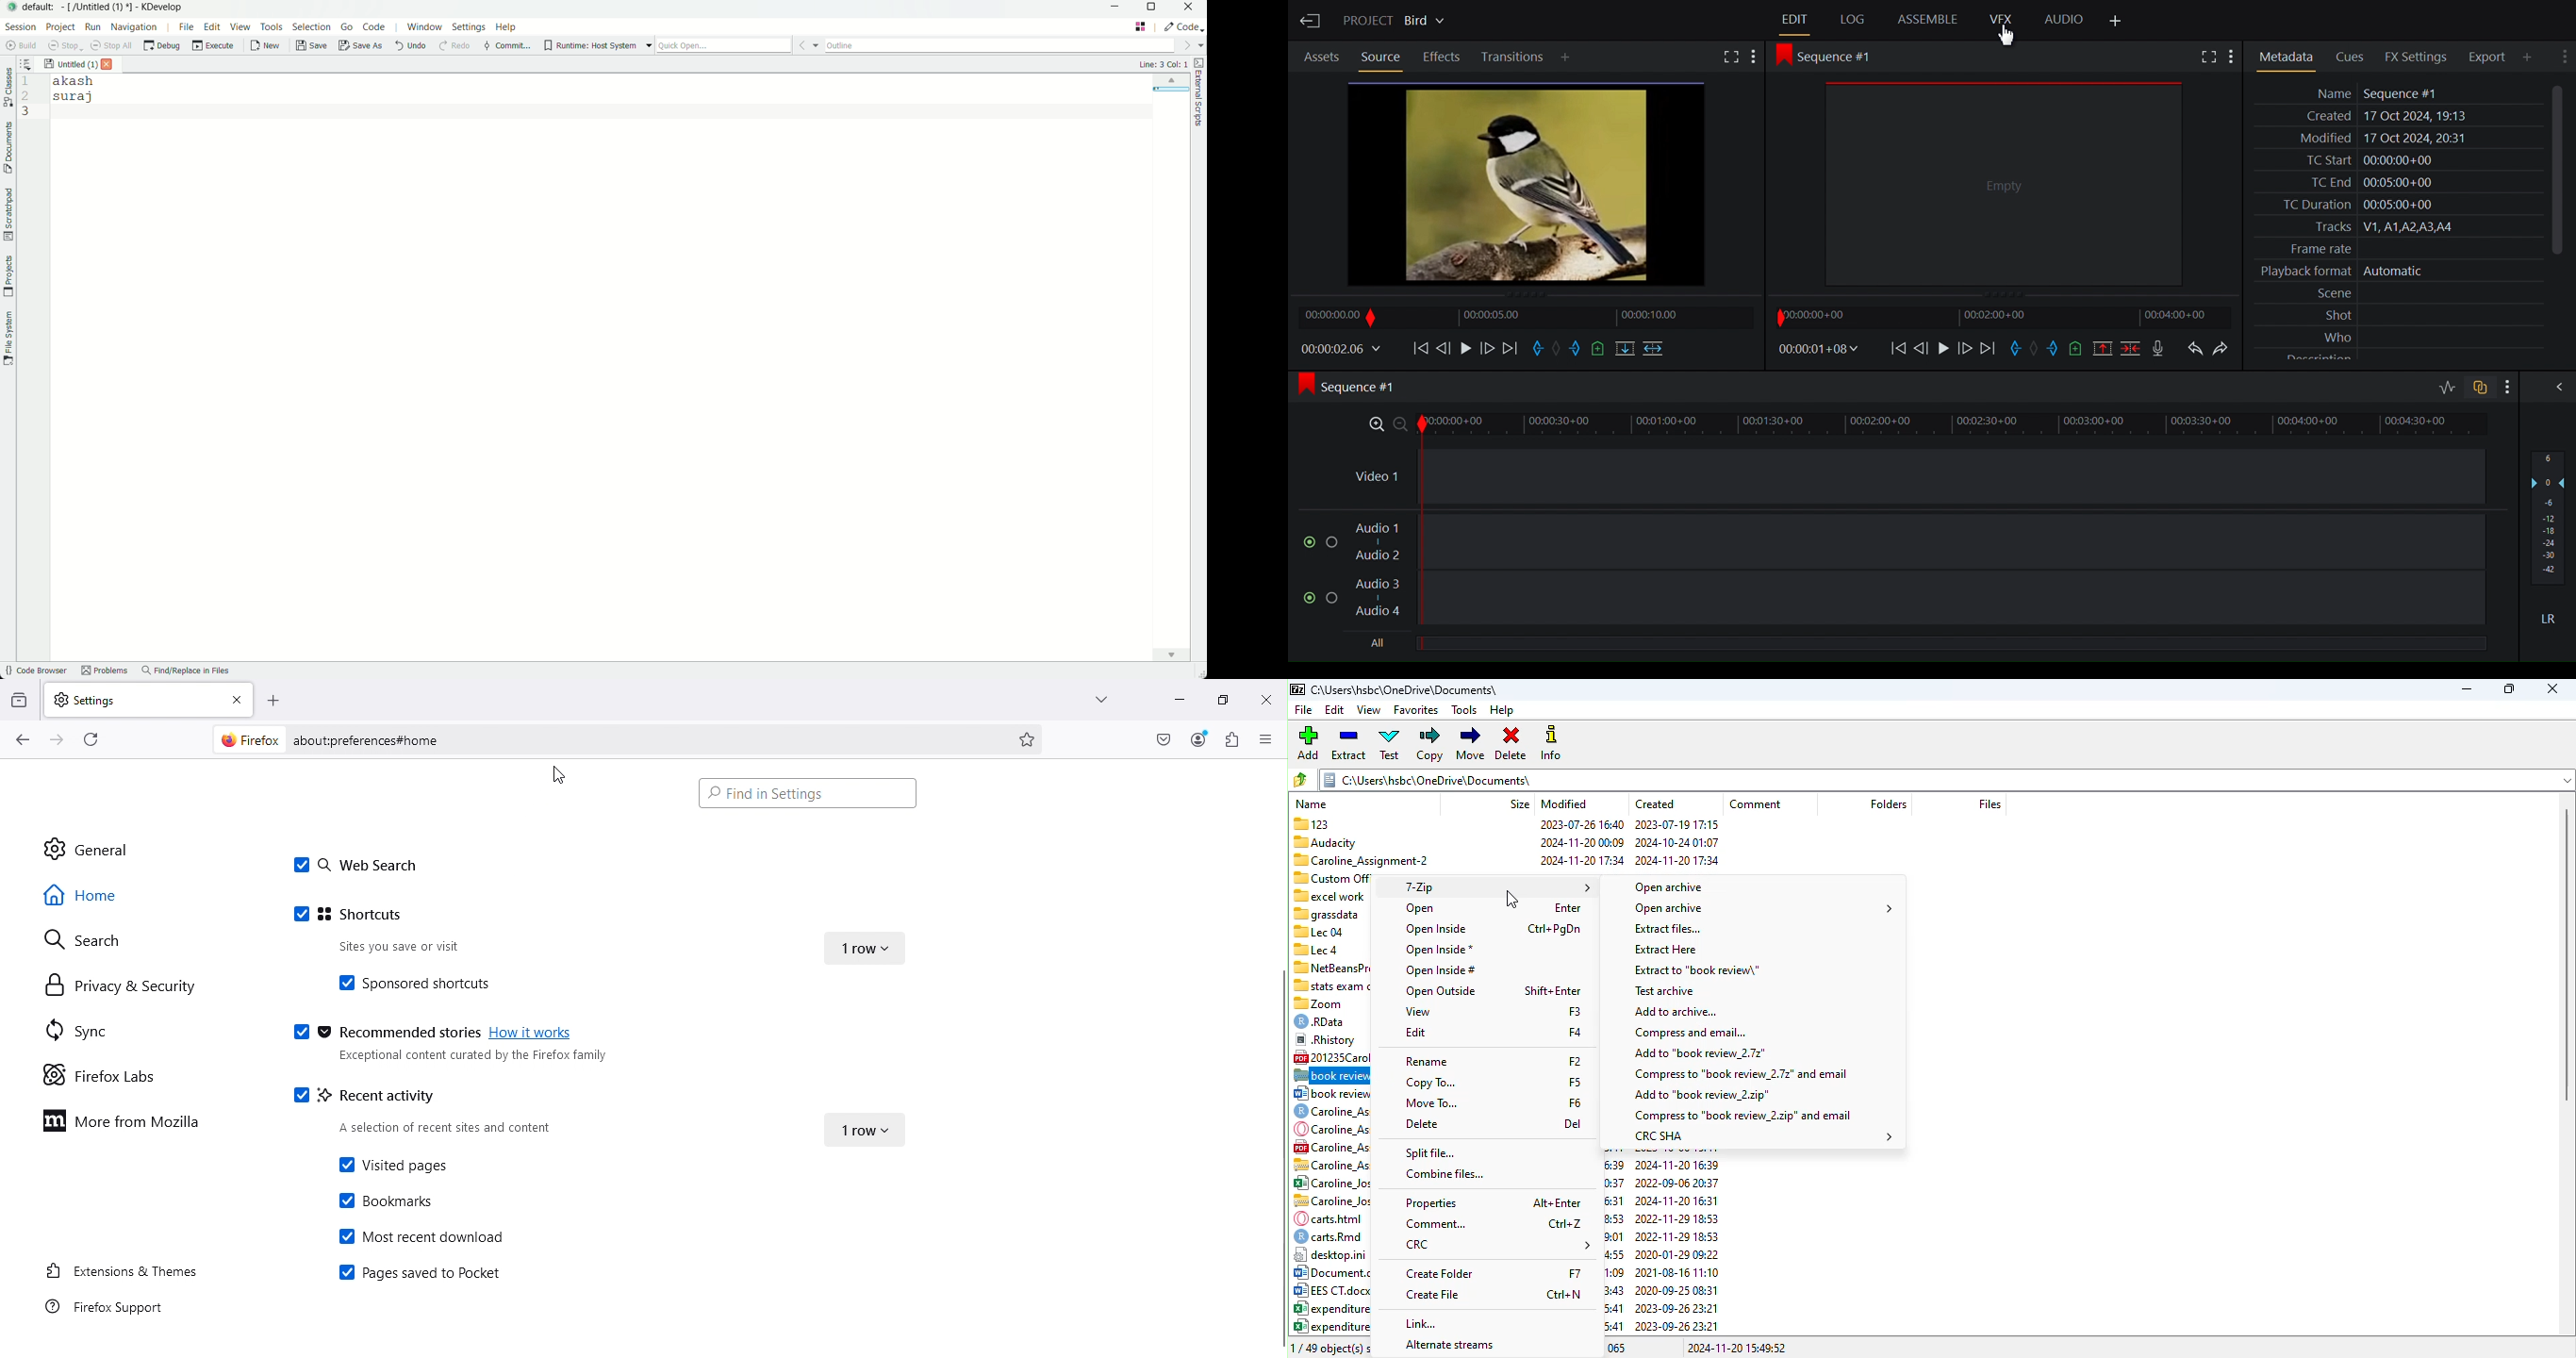 The height and width of the screenshot is (1372, 2576). Describe the element at coordinates (1687, 1032) in the screenshot. I see `compress and email` at that location.